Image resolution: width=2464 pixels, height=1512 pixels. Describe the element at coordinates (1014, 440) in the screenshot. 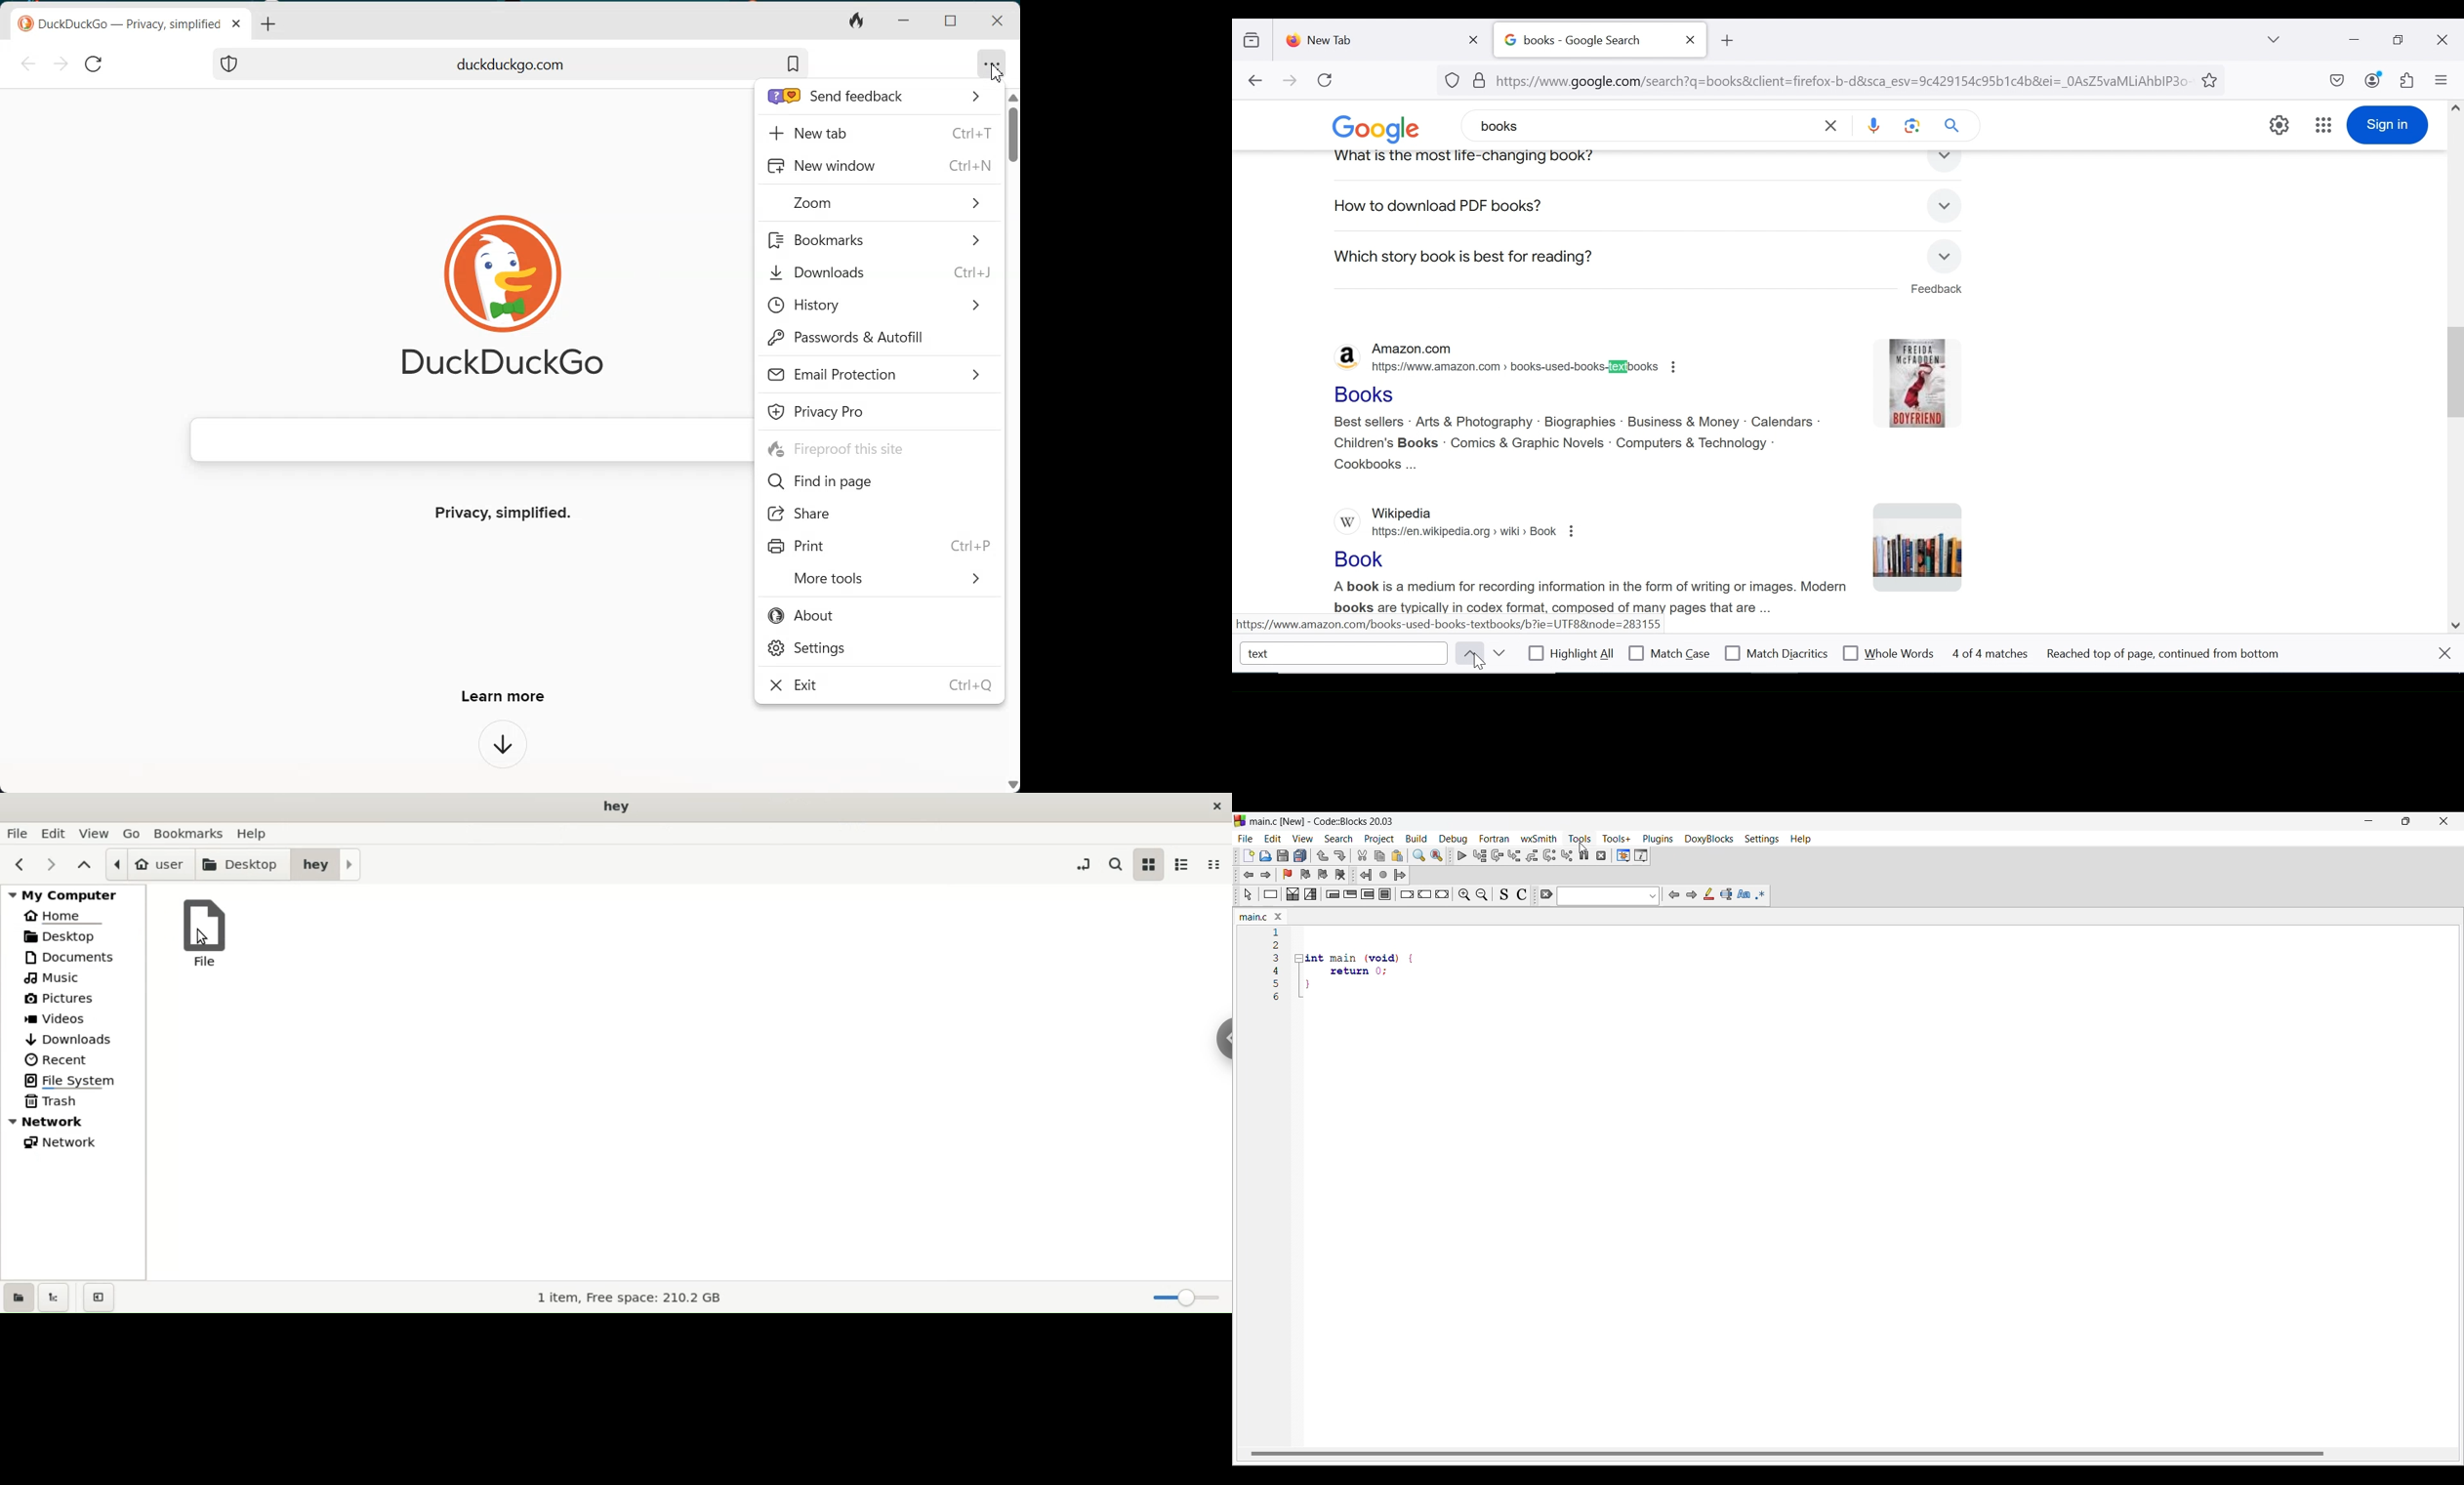

I see `Vertical scrollbar` at that location.